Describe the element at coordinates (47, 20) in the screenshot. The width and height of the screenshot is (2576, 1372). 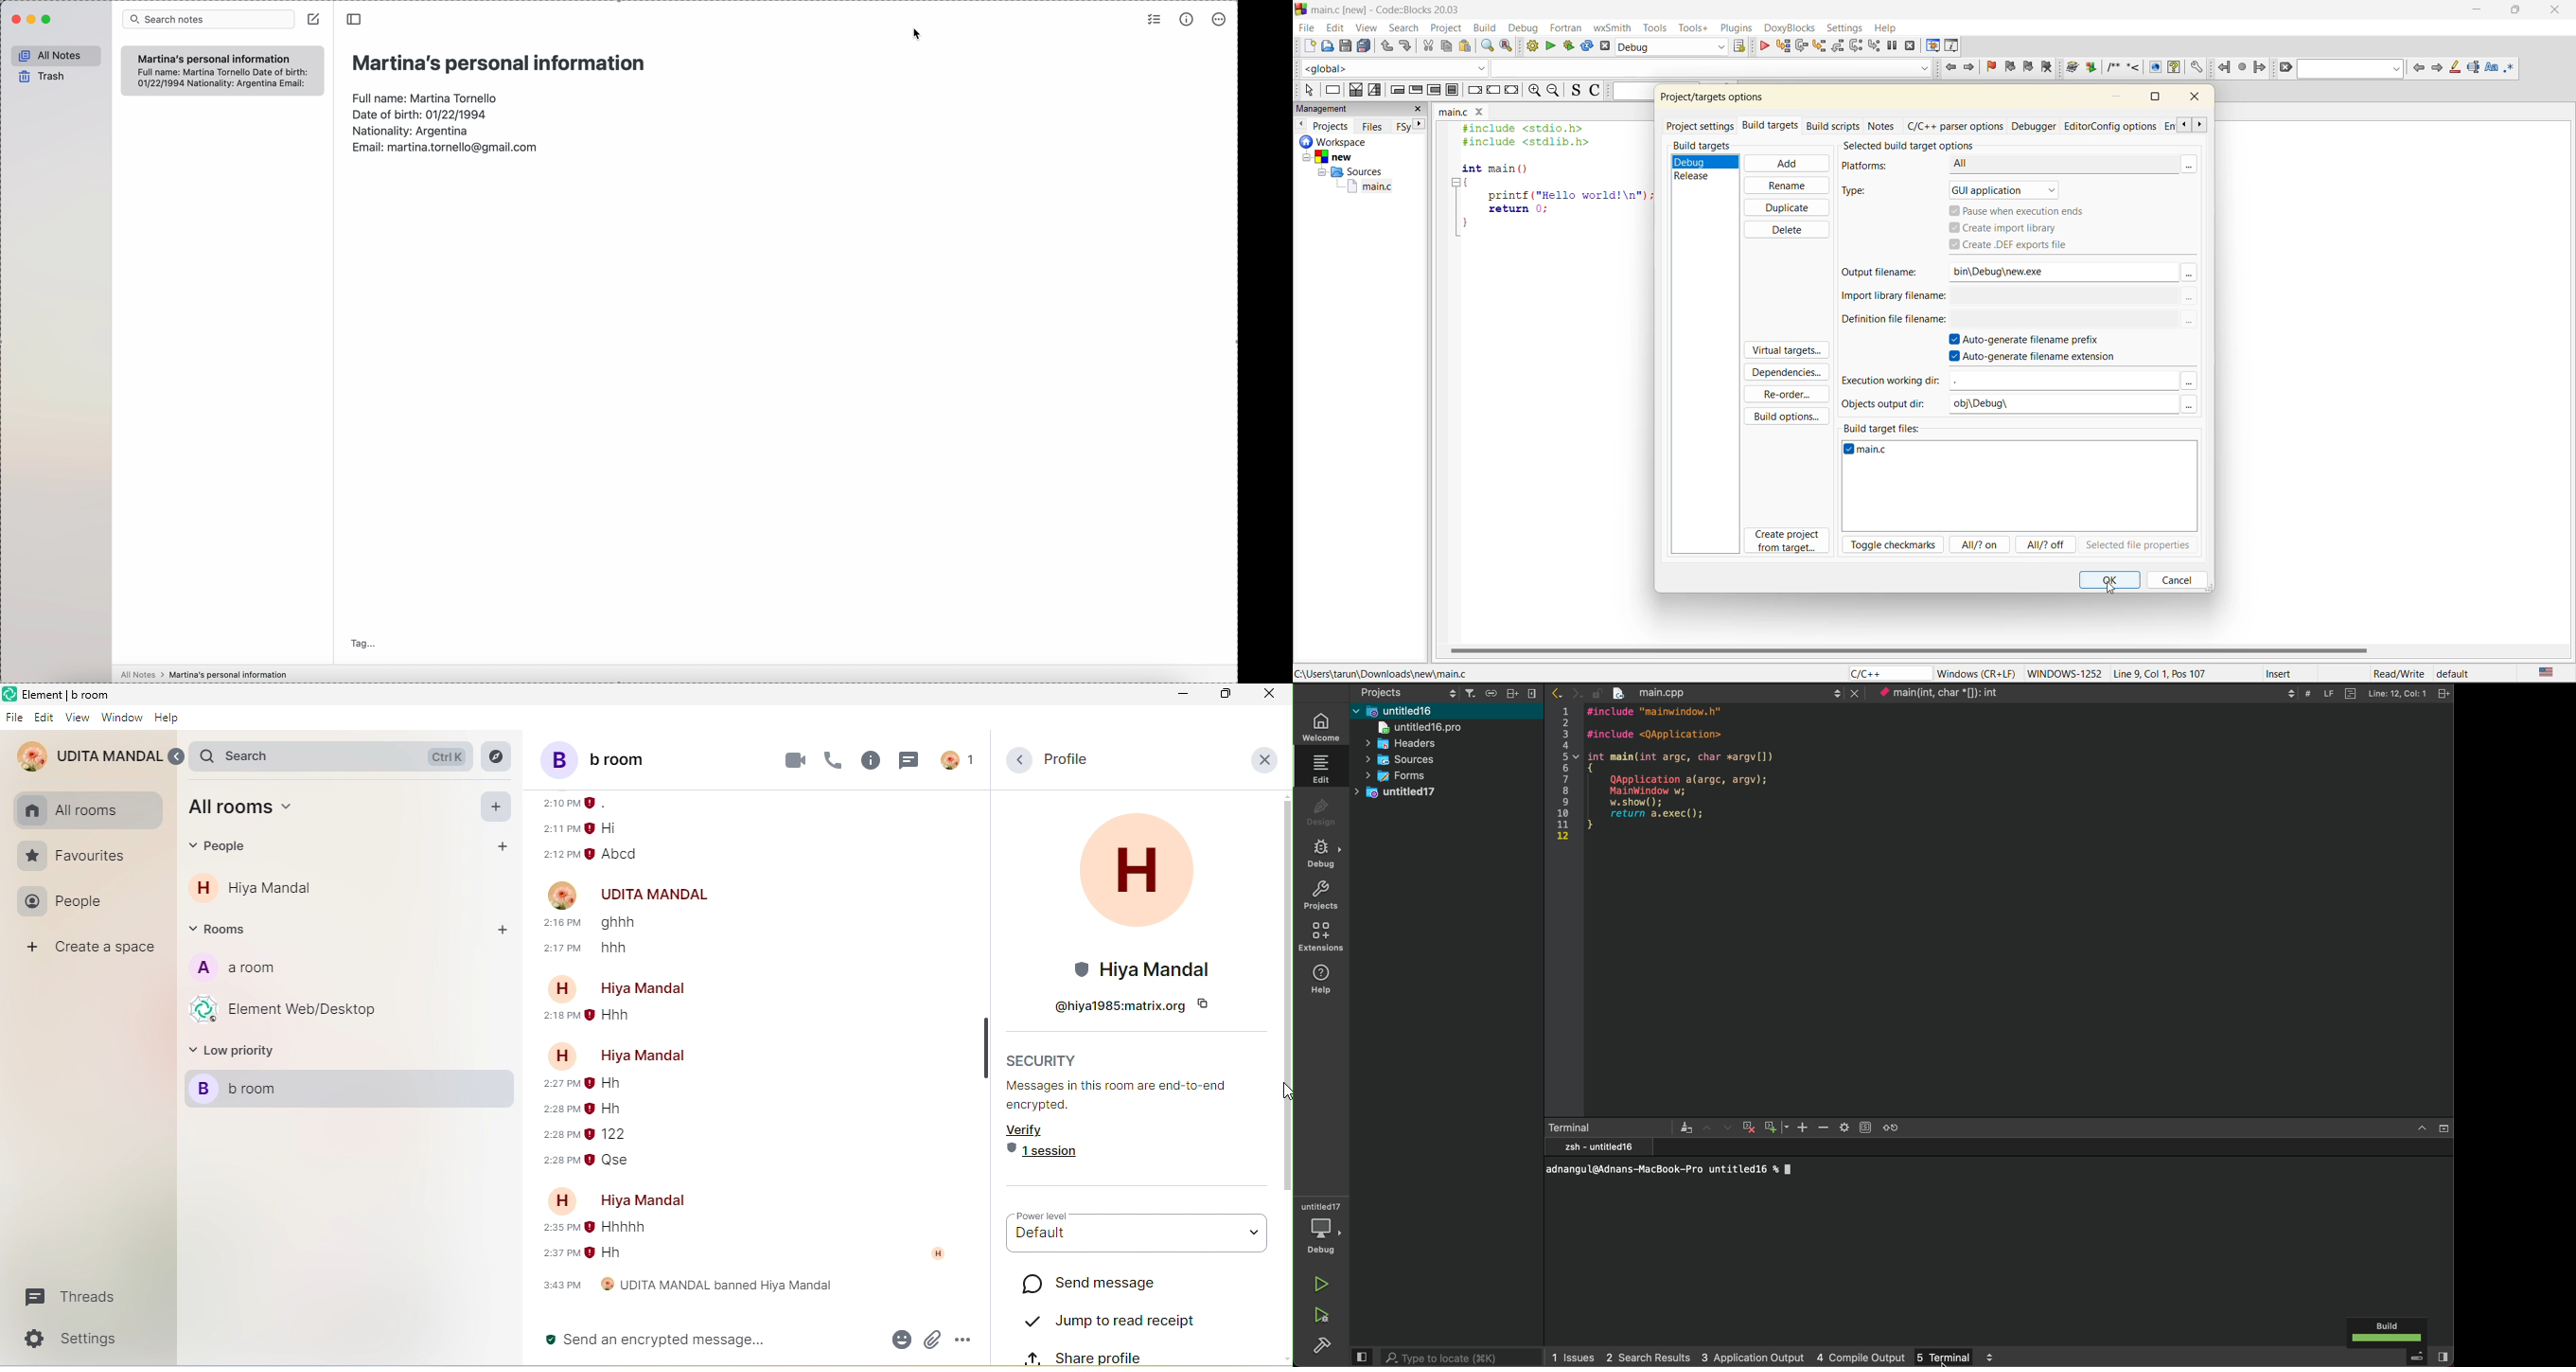
I see `maximize Simplenote` at that location.